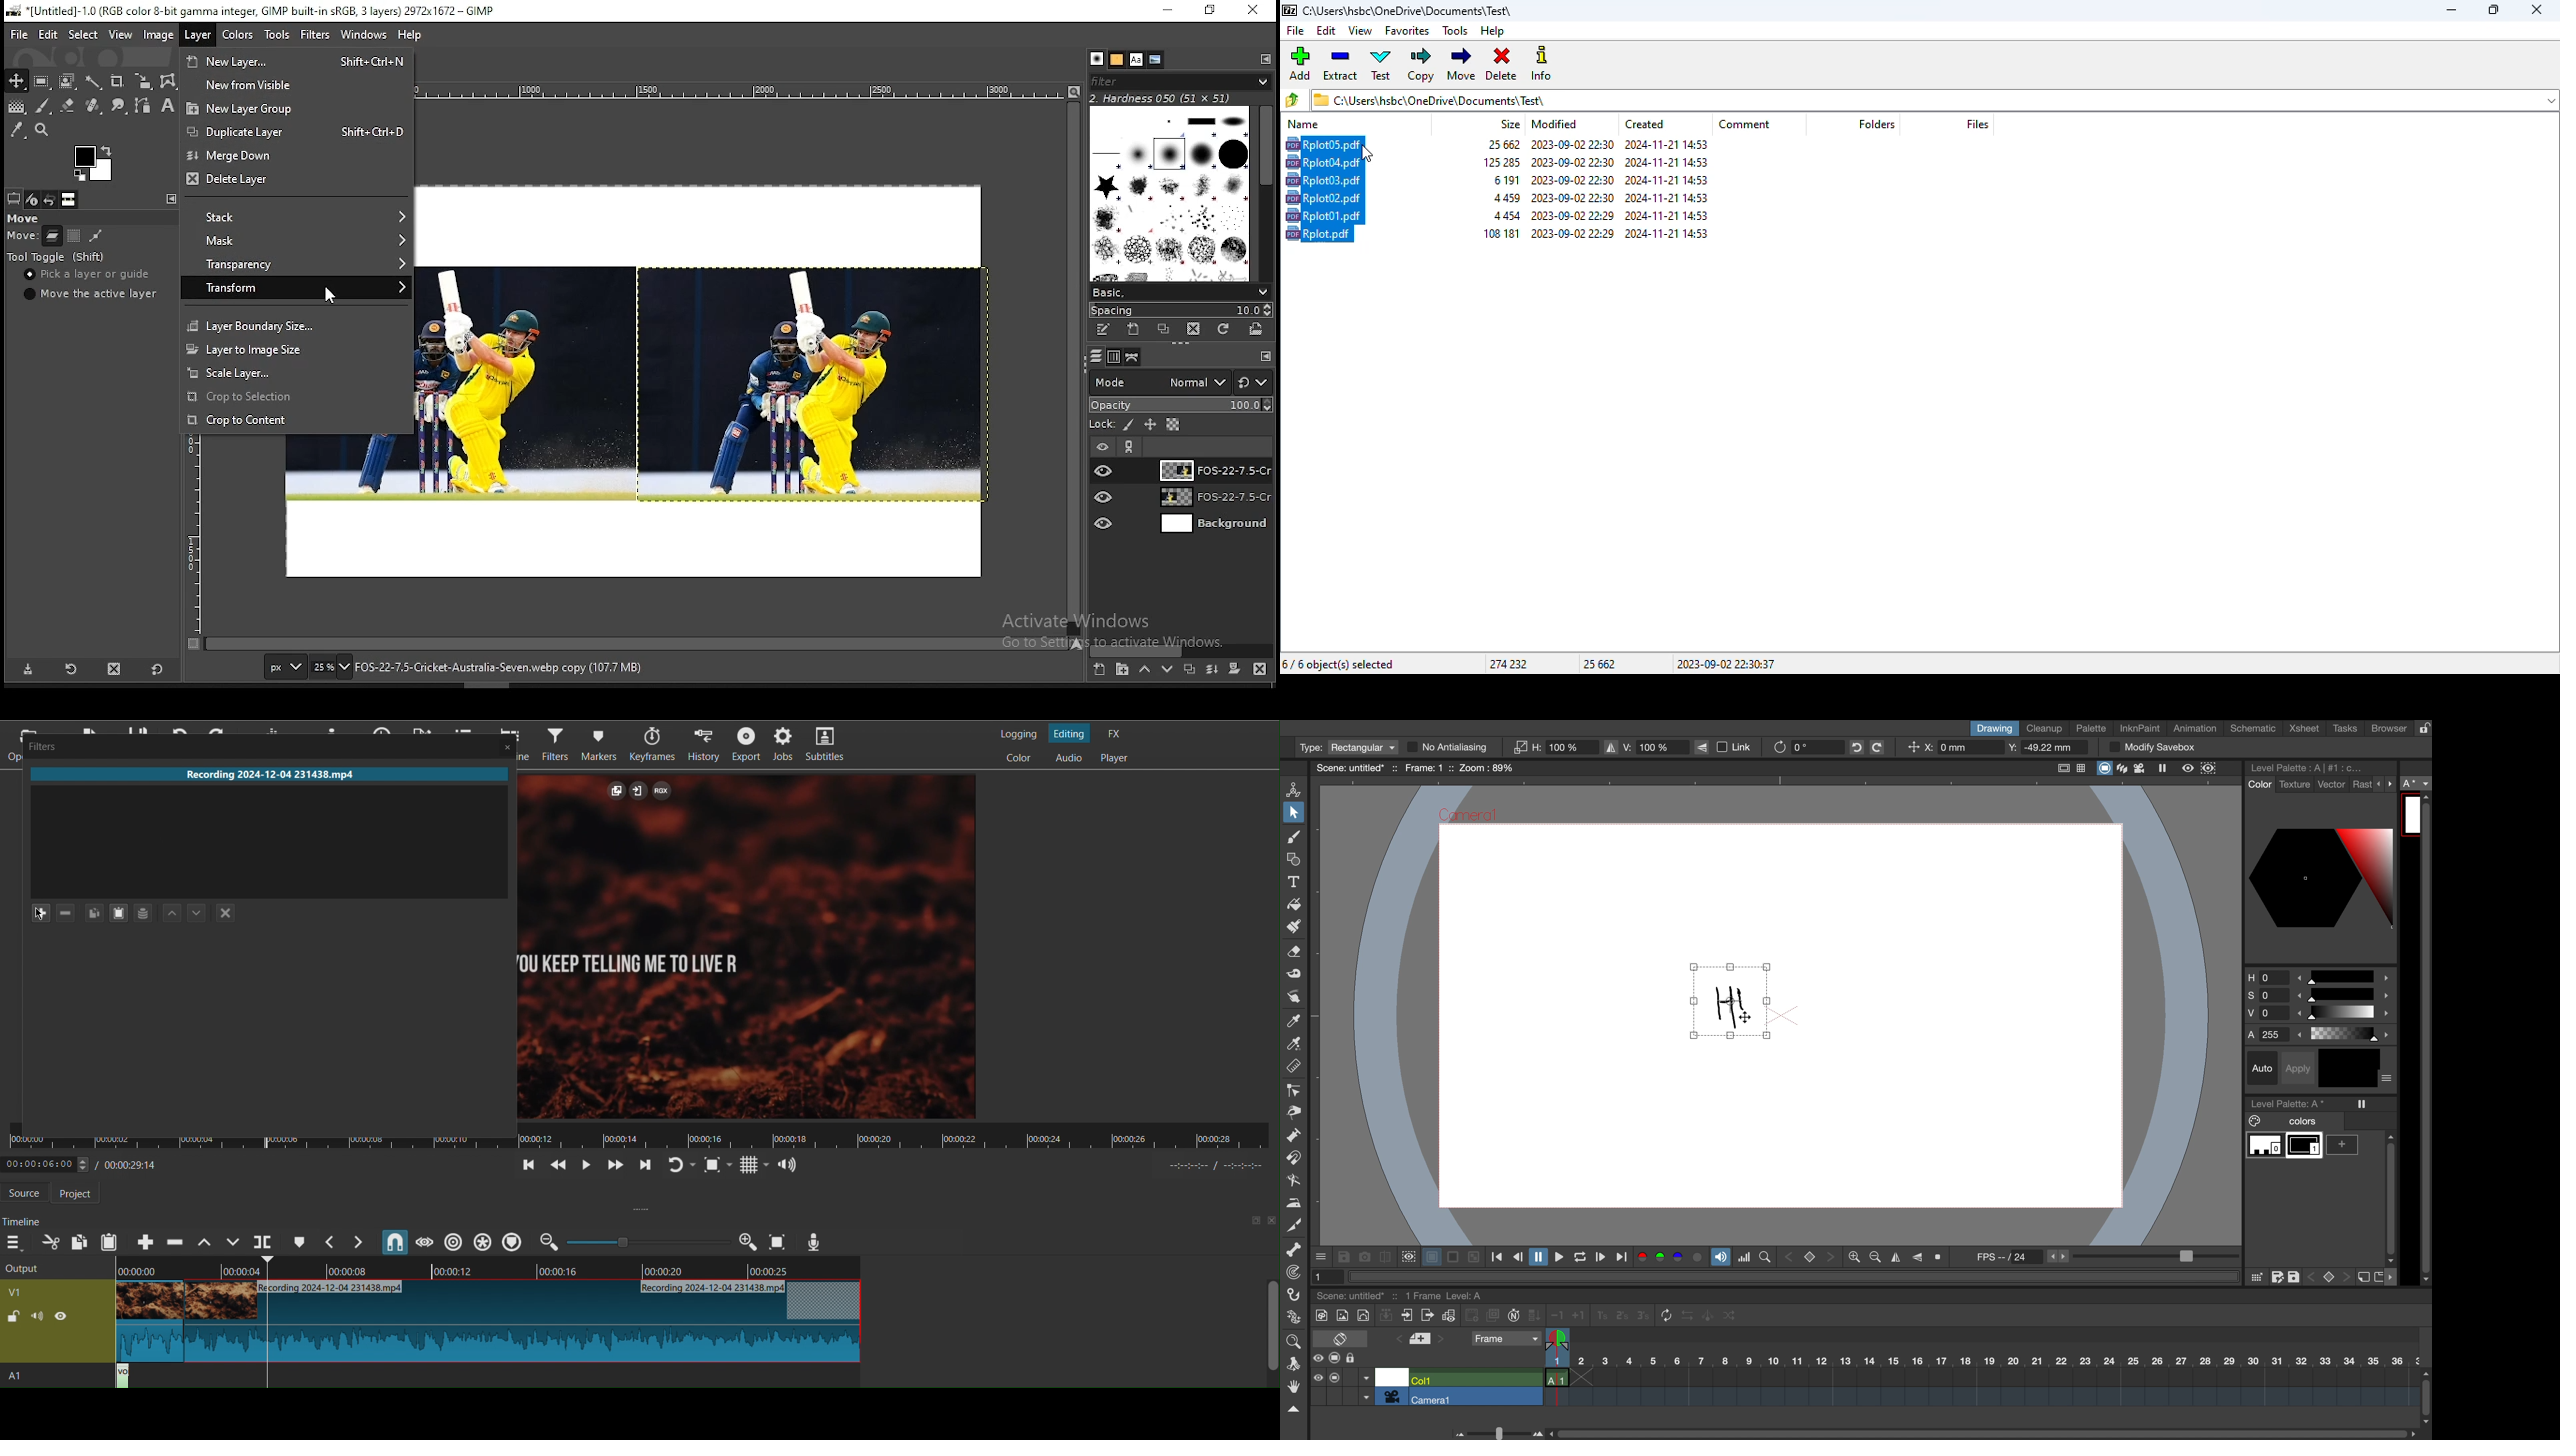 The width and height of the screenshot is (2576, 1456). What do you see at coordinates (1164, 329) in the screenshot?
I see `duplicate brush` at bounding box center [1164, 329].